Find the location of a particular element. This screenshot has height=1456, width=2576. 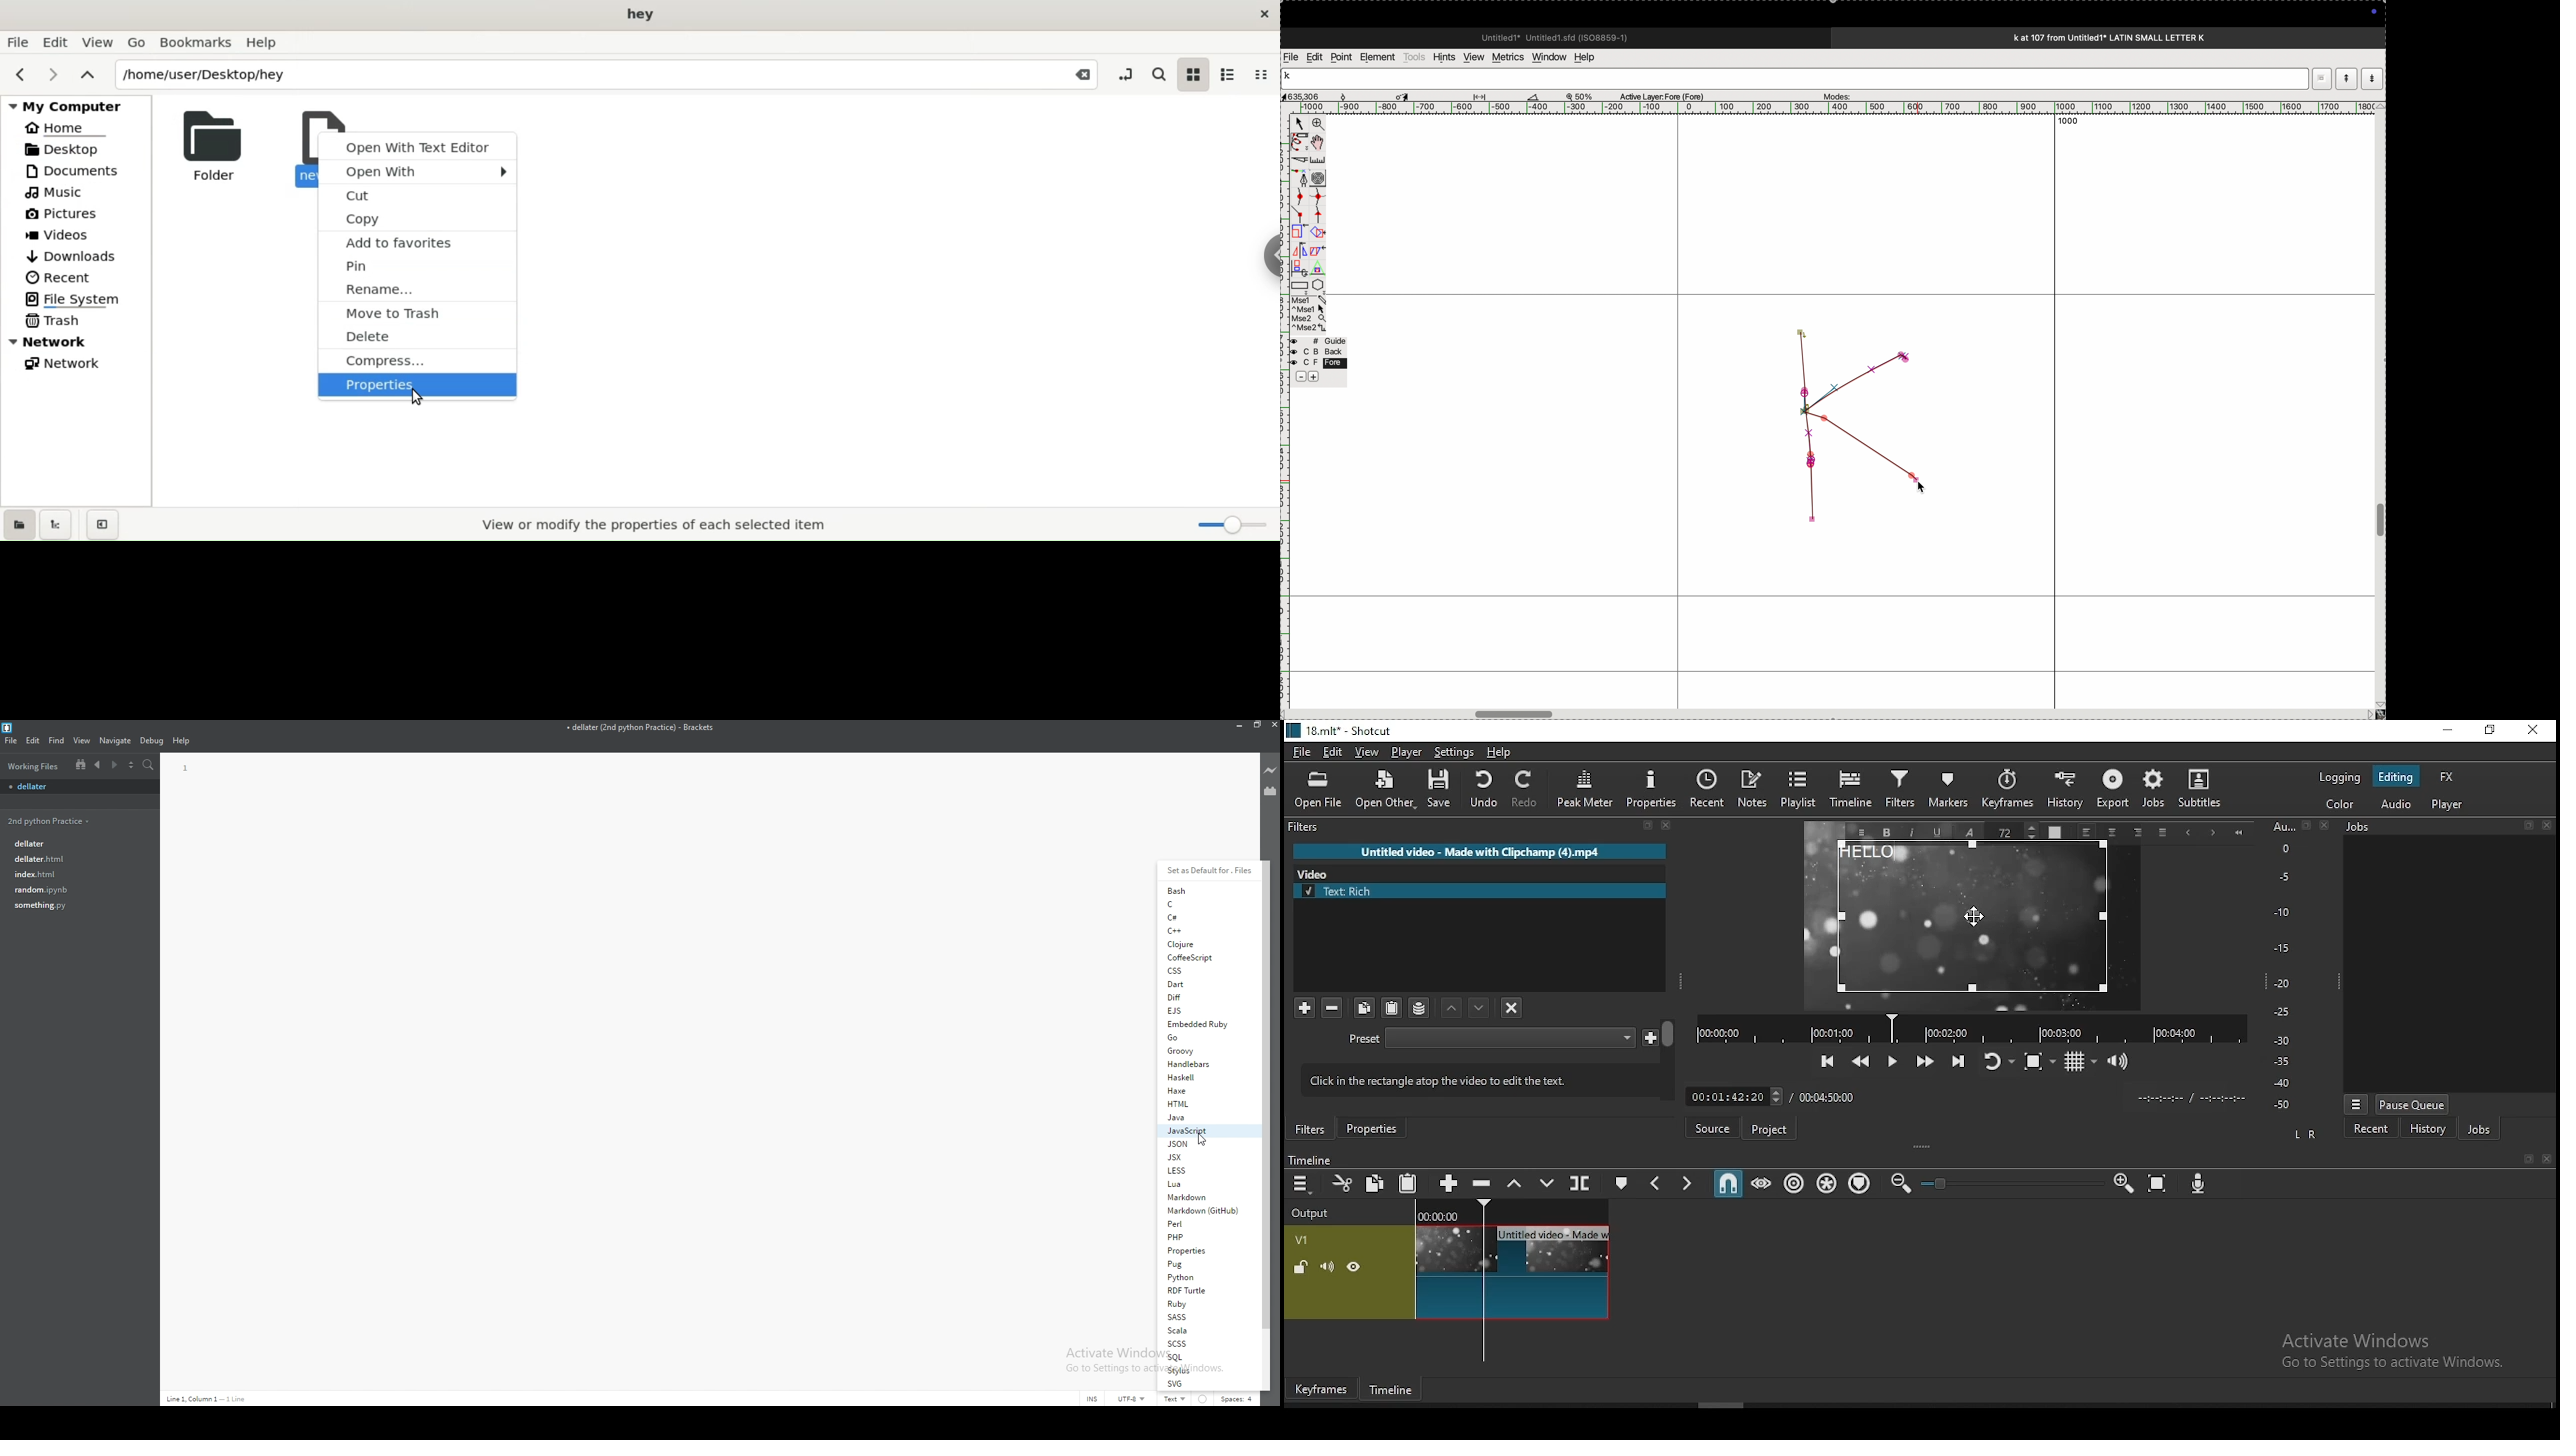

stylus is located at coordinates (1201, 1371).